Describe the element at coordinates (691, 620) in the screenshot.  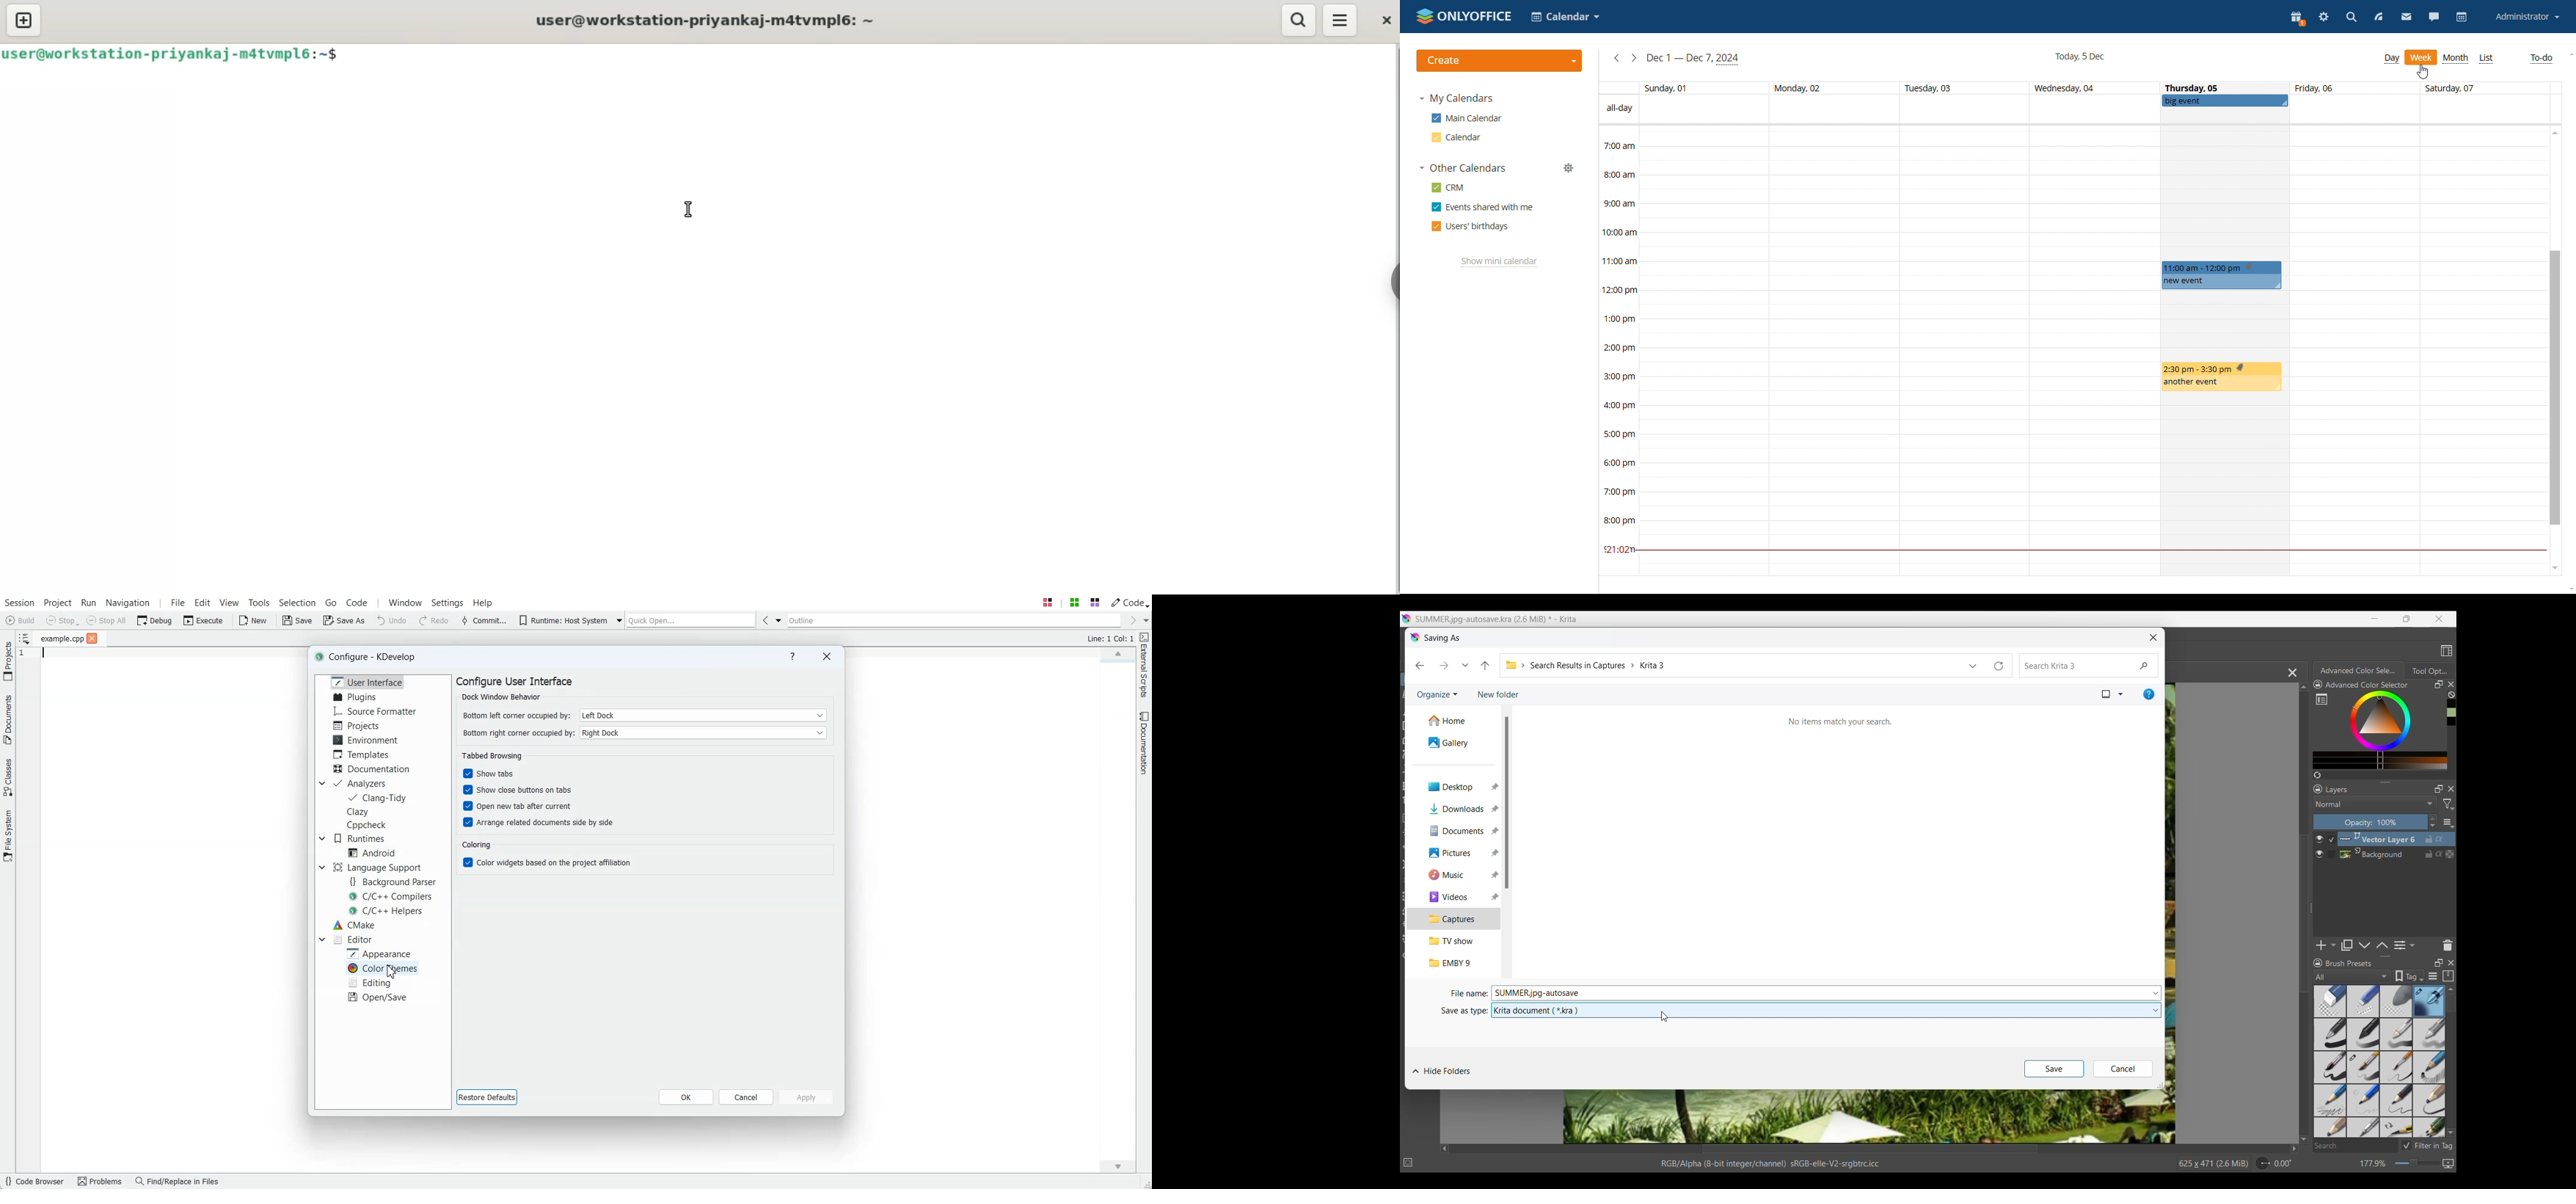
I see `Quick Open` at that location.